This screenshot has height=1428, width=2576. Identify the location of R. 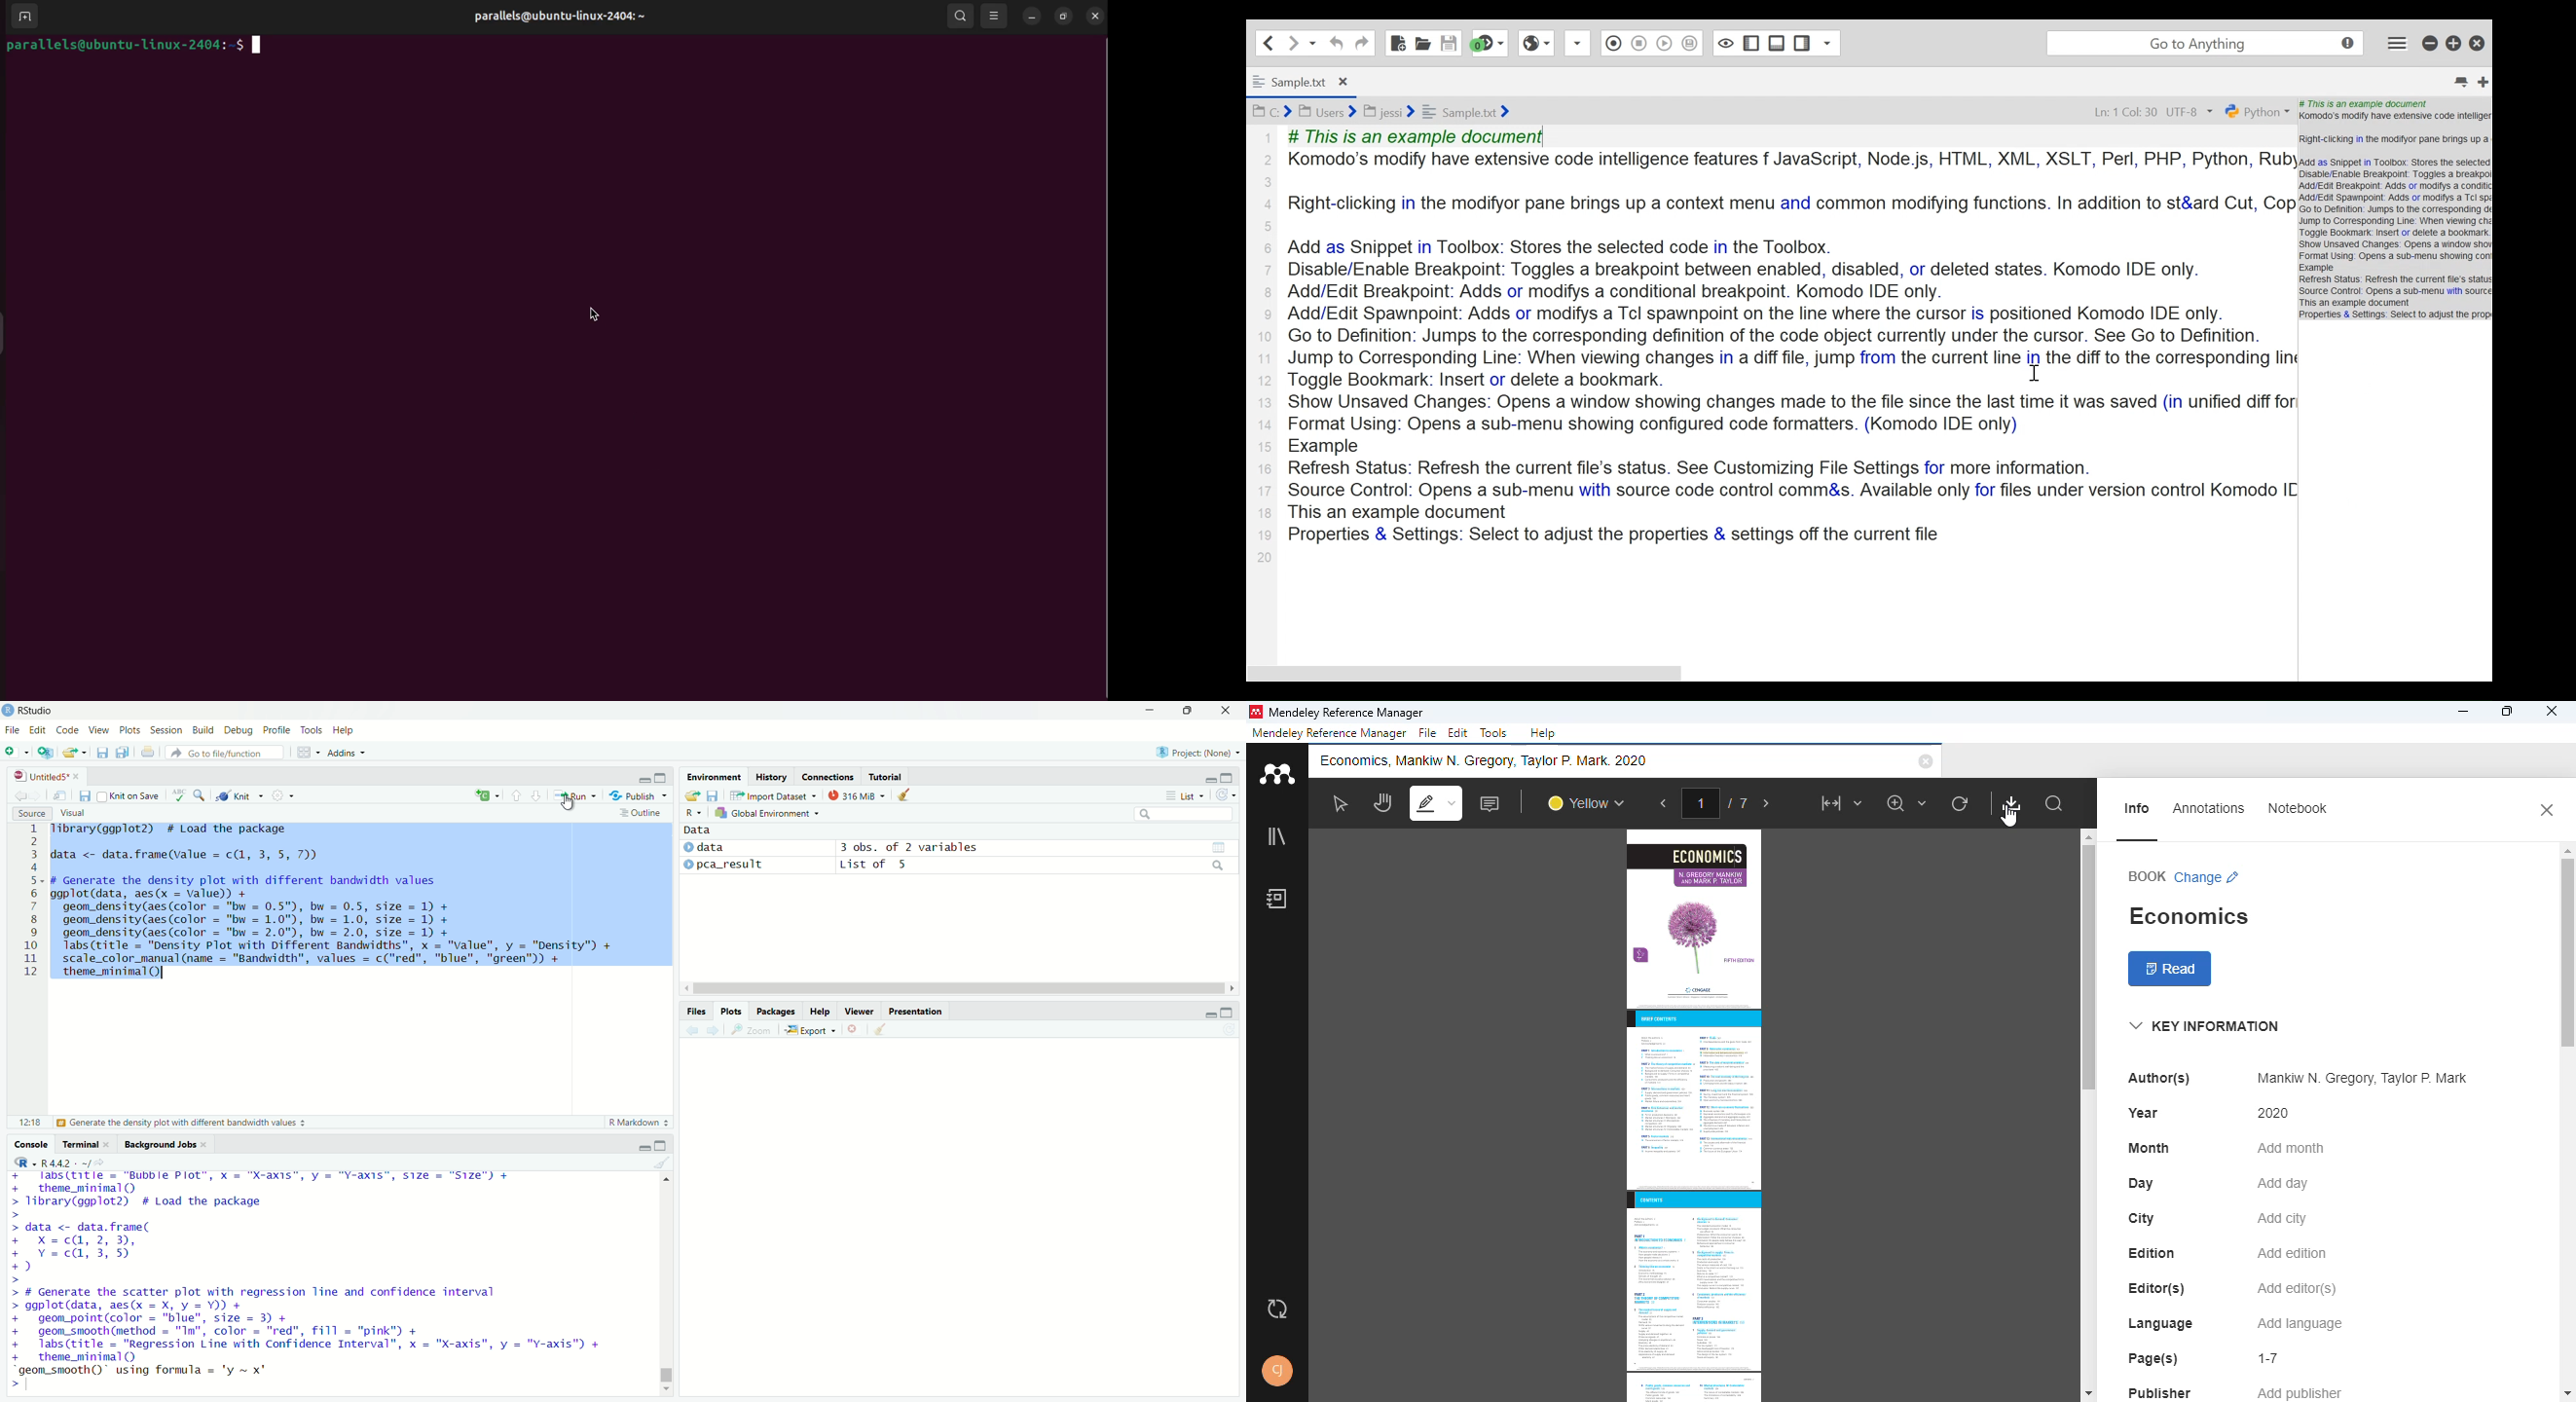
(694, 813).